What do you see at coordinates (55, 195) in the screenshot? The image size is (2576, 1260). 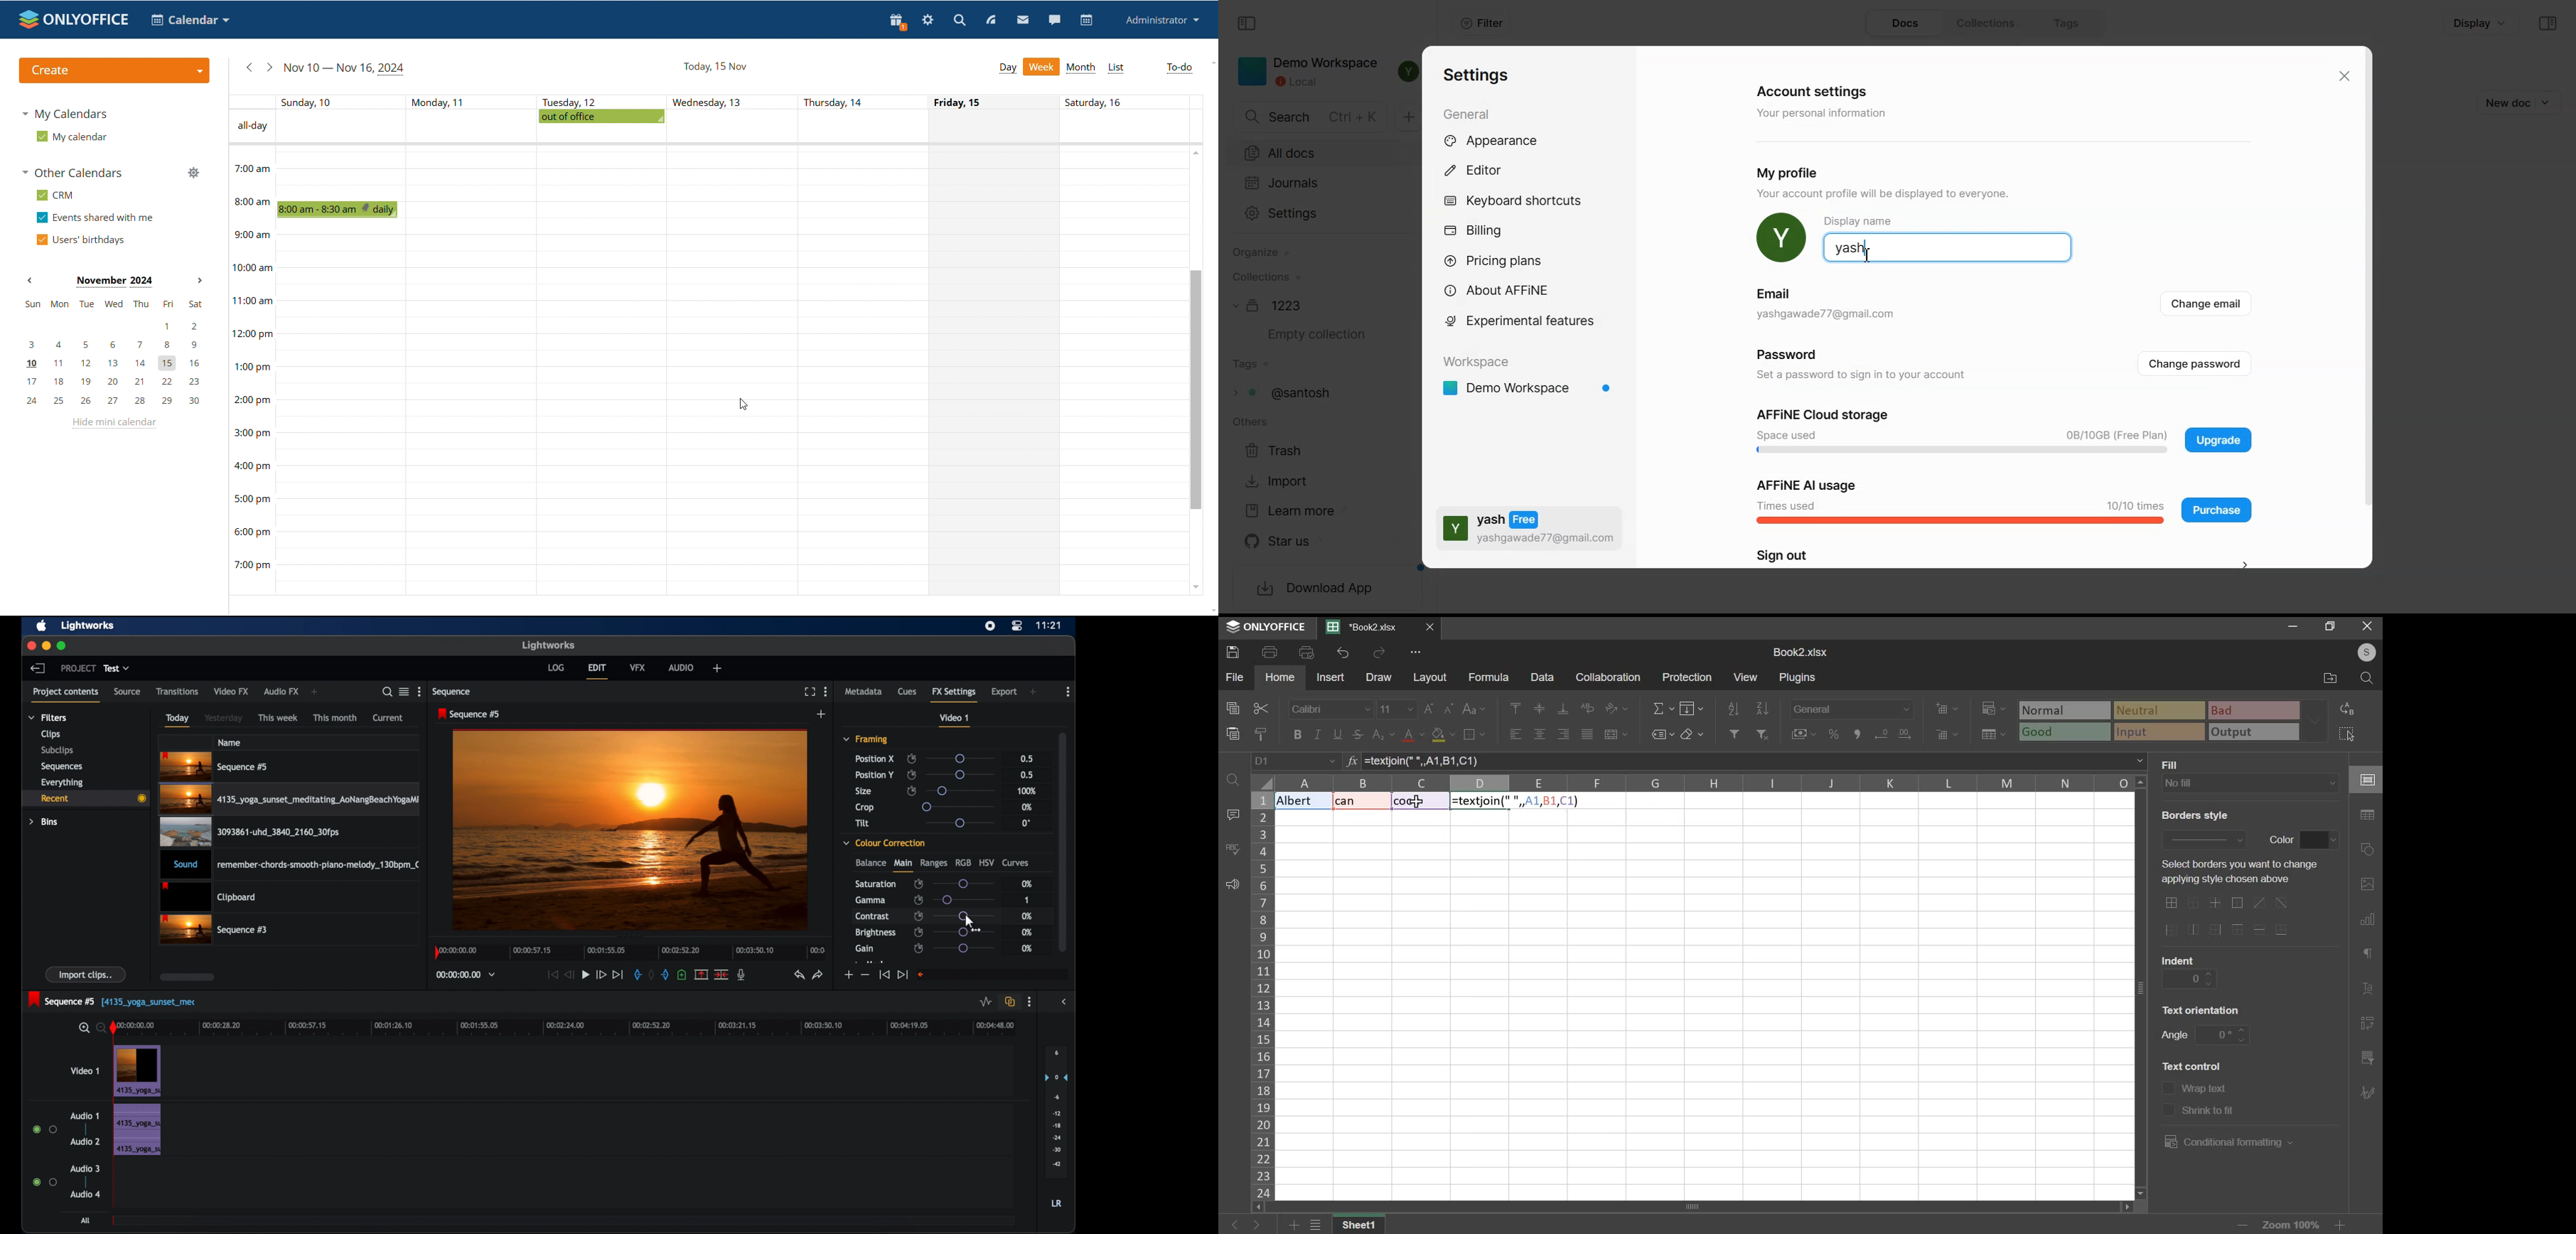 I see `crm` at bounding box center [55, 195].